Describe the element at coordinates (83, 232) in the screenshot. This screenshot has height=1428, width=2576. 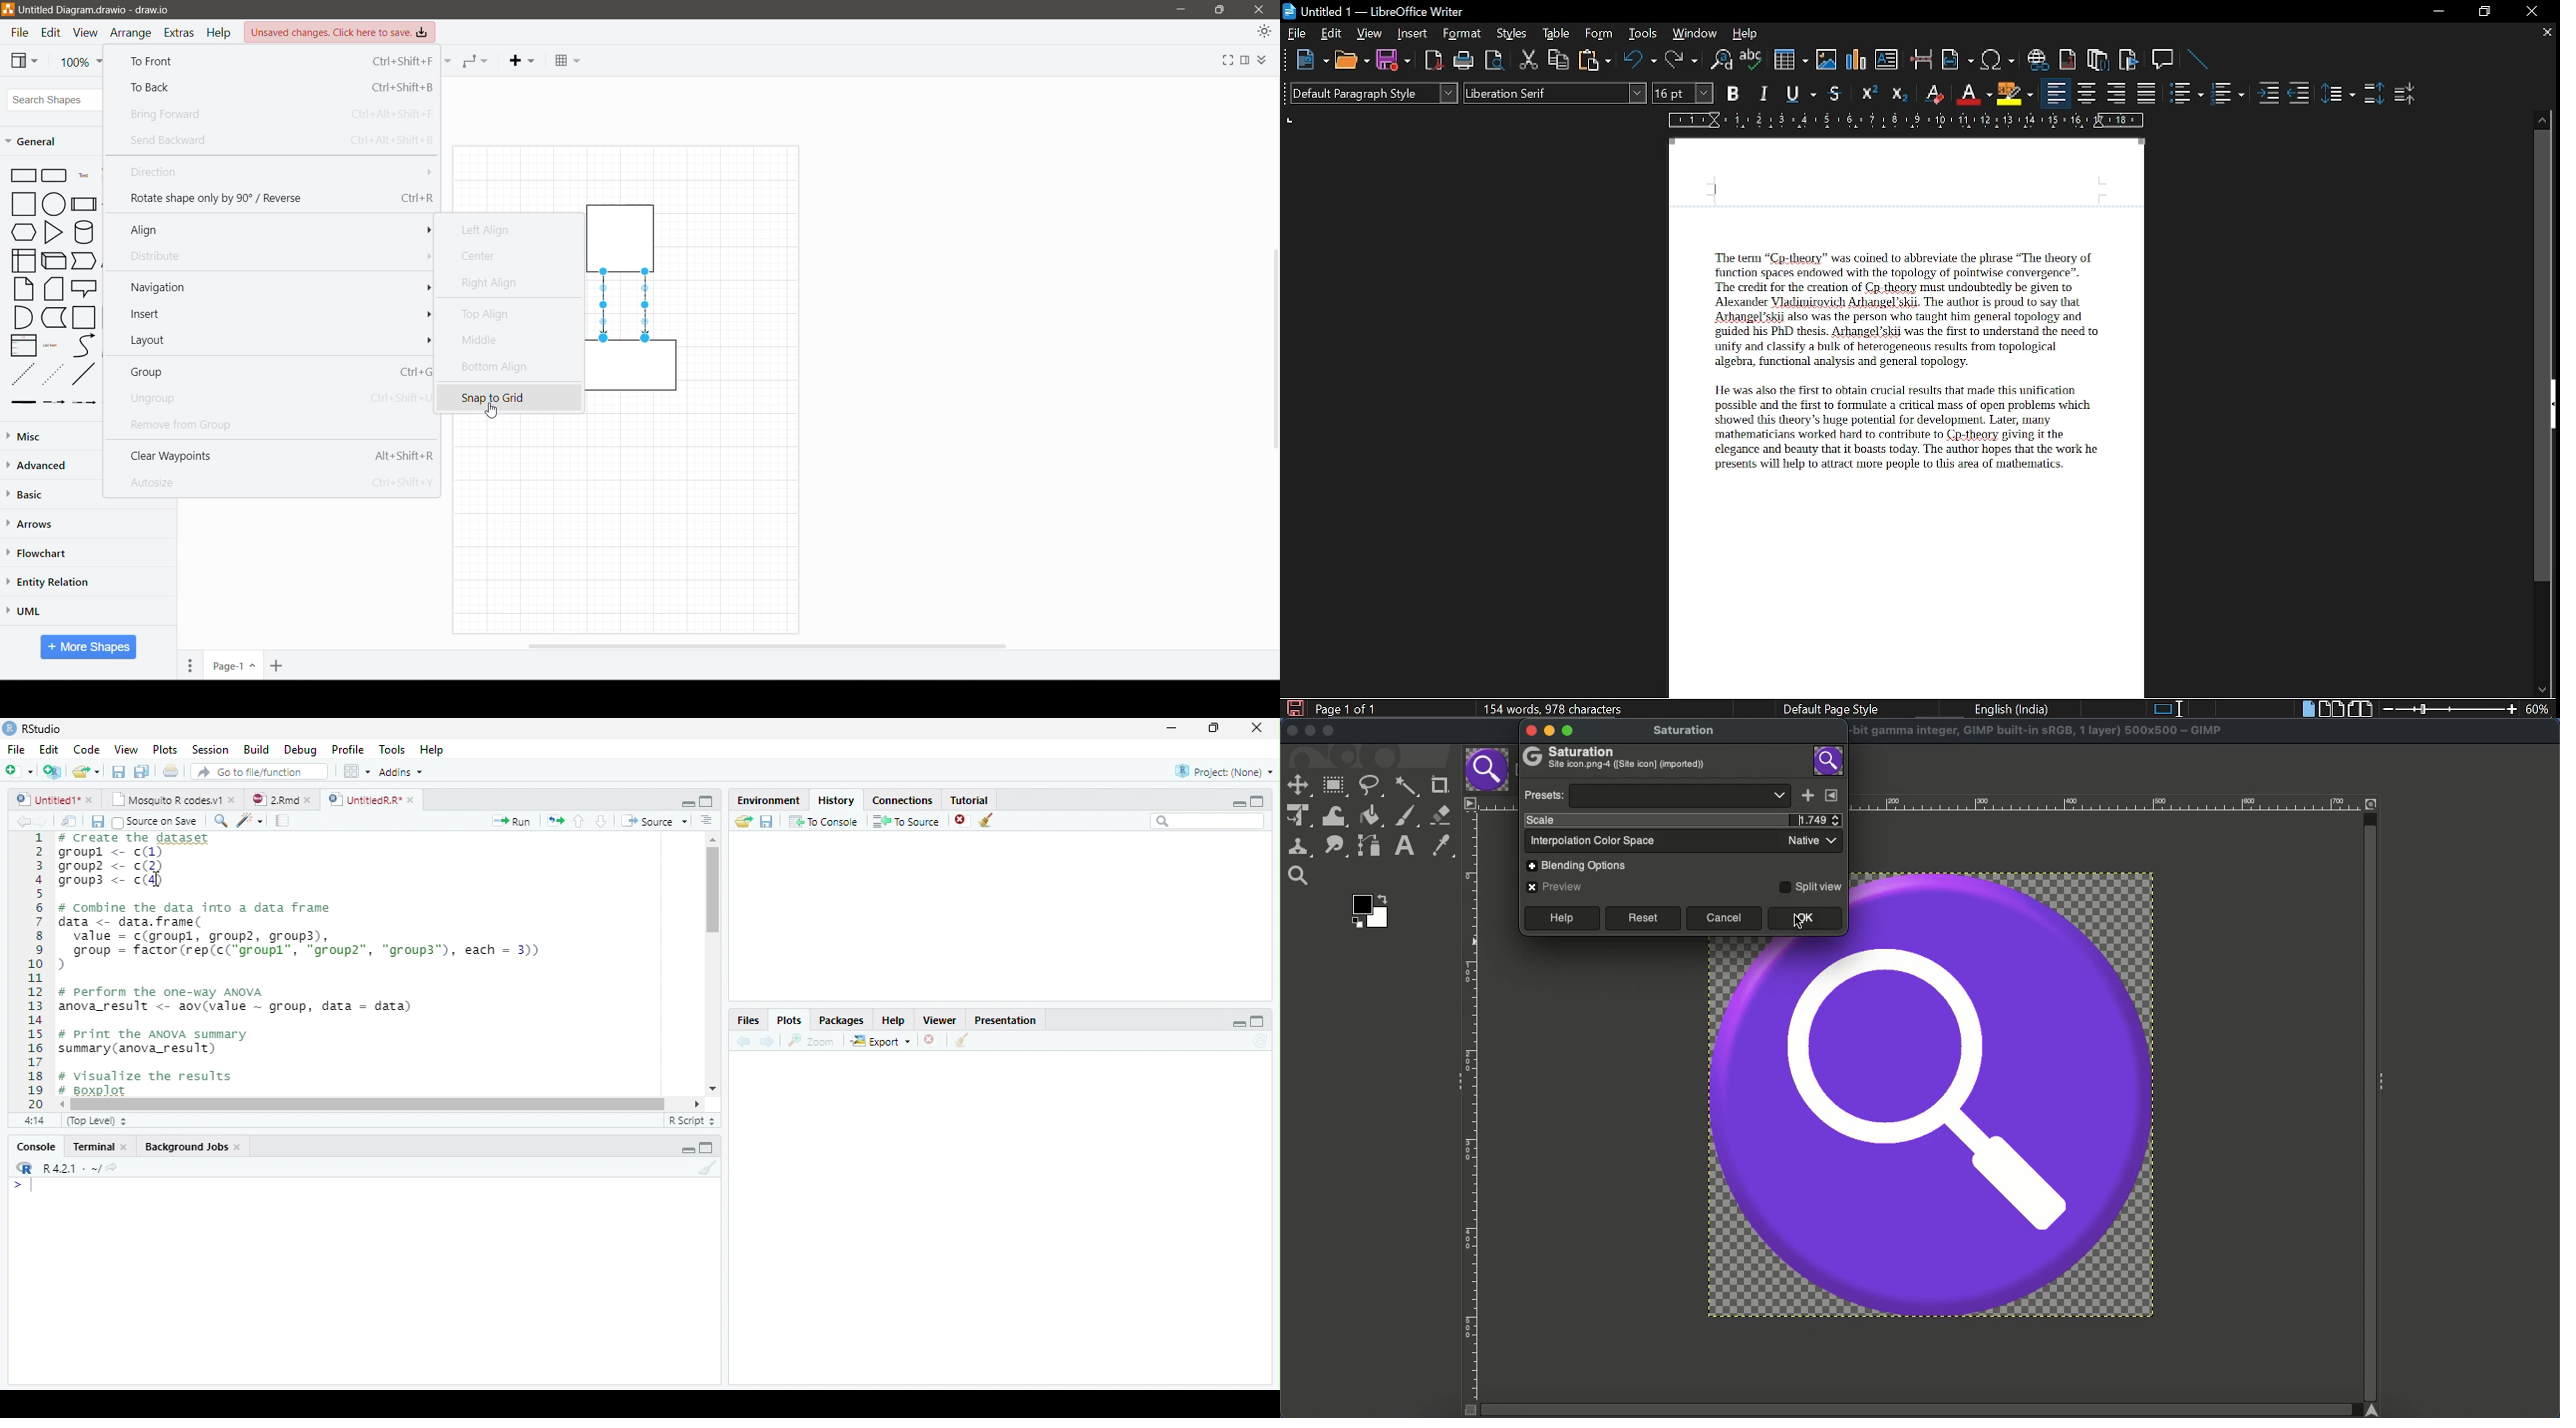
I see `Cylinder` at that location.